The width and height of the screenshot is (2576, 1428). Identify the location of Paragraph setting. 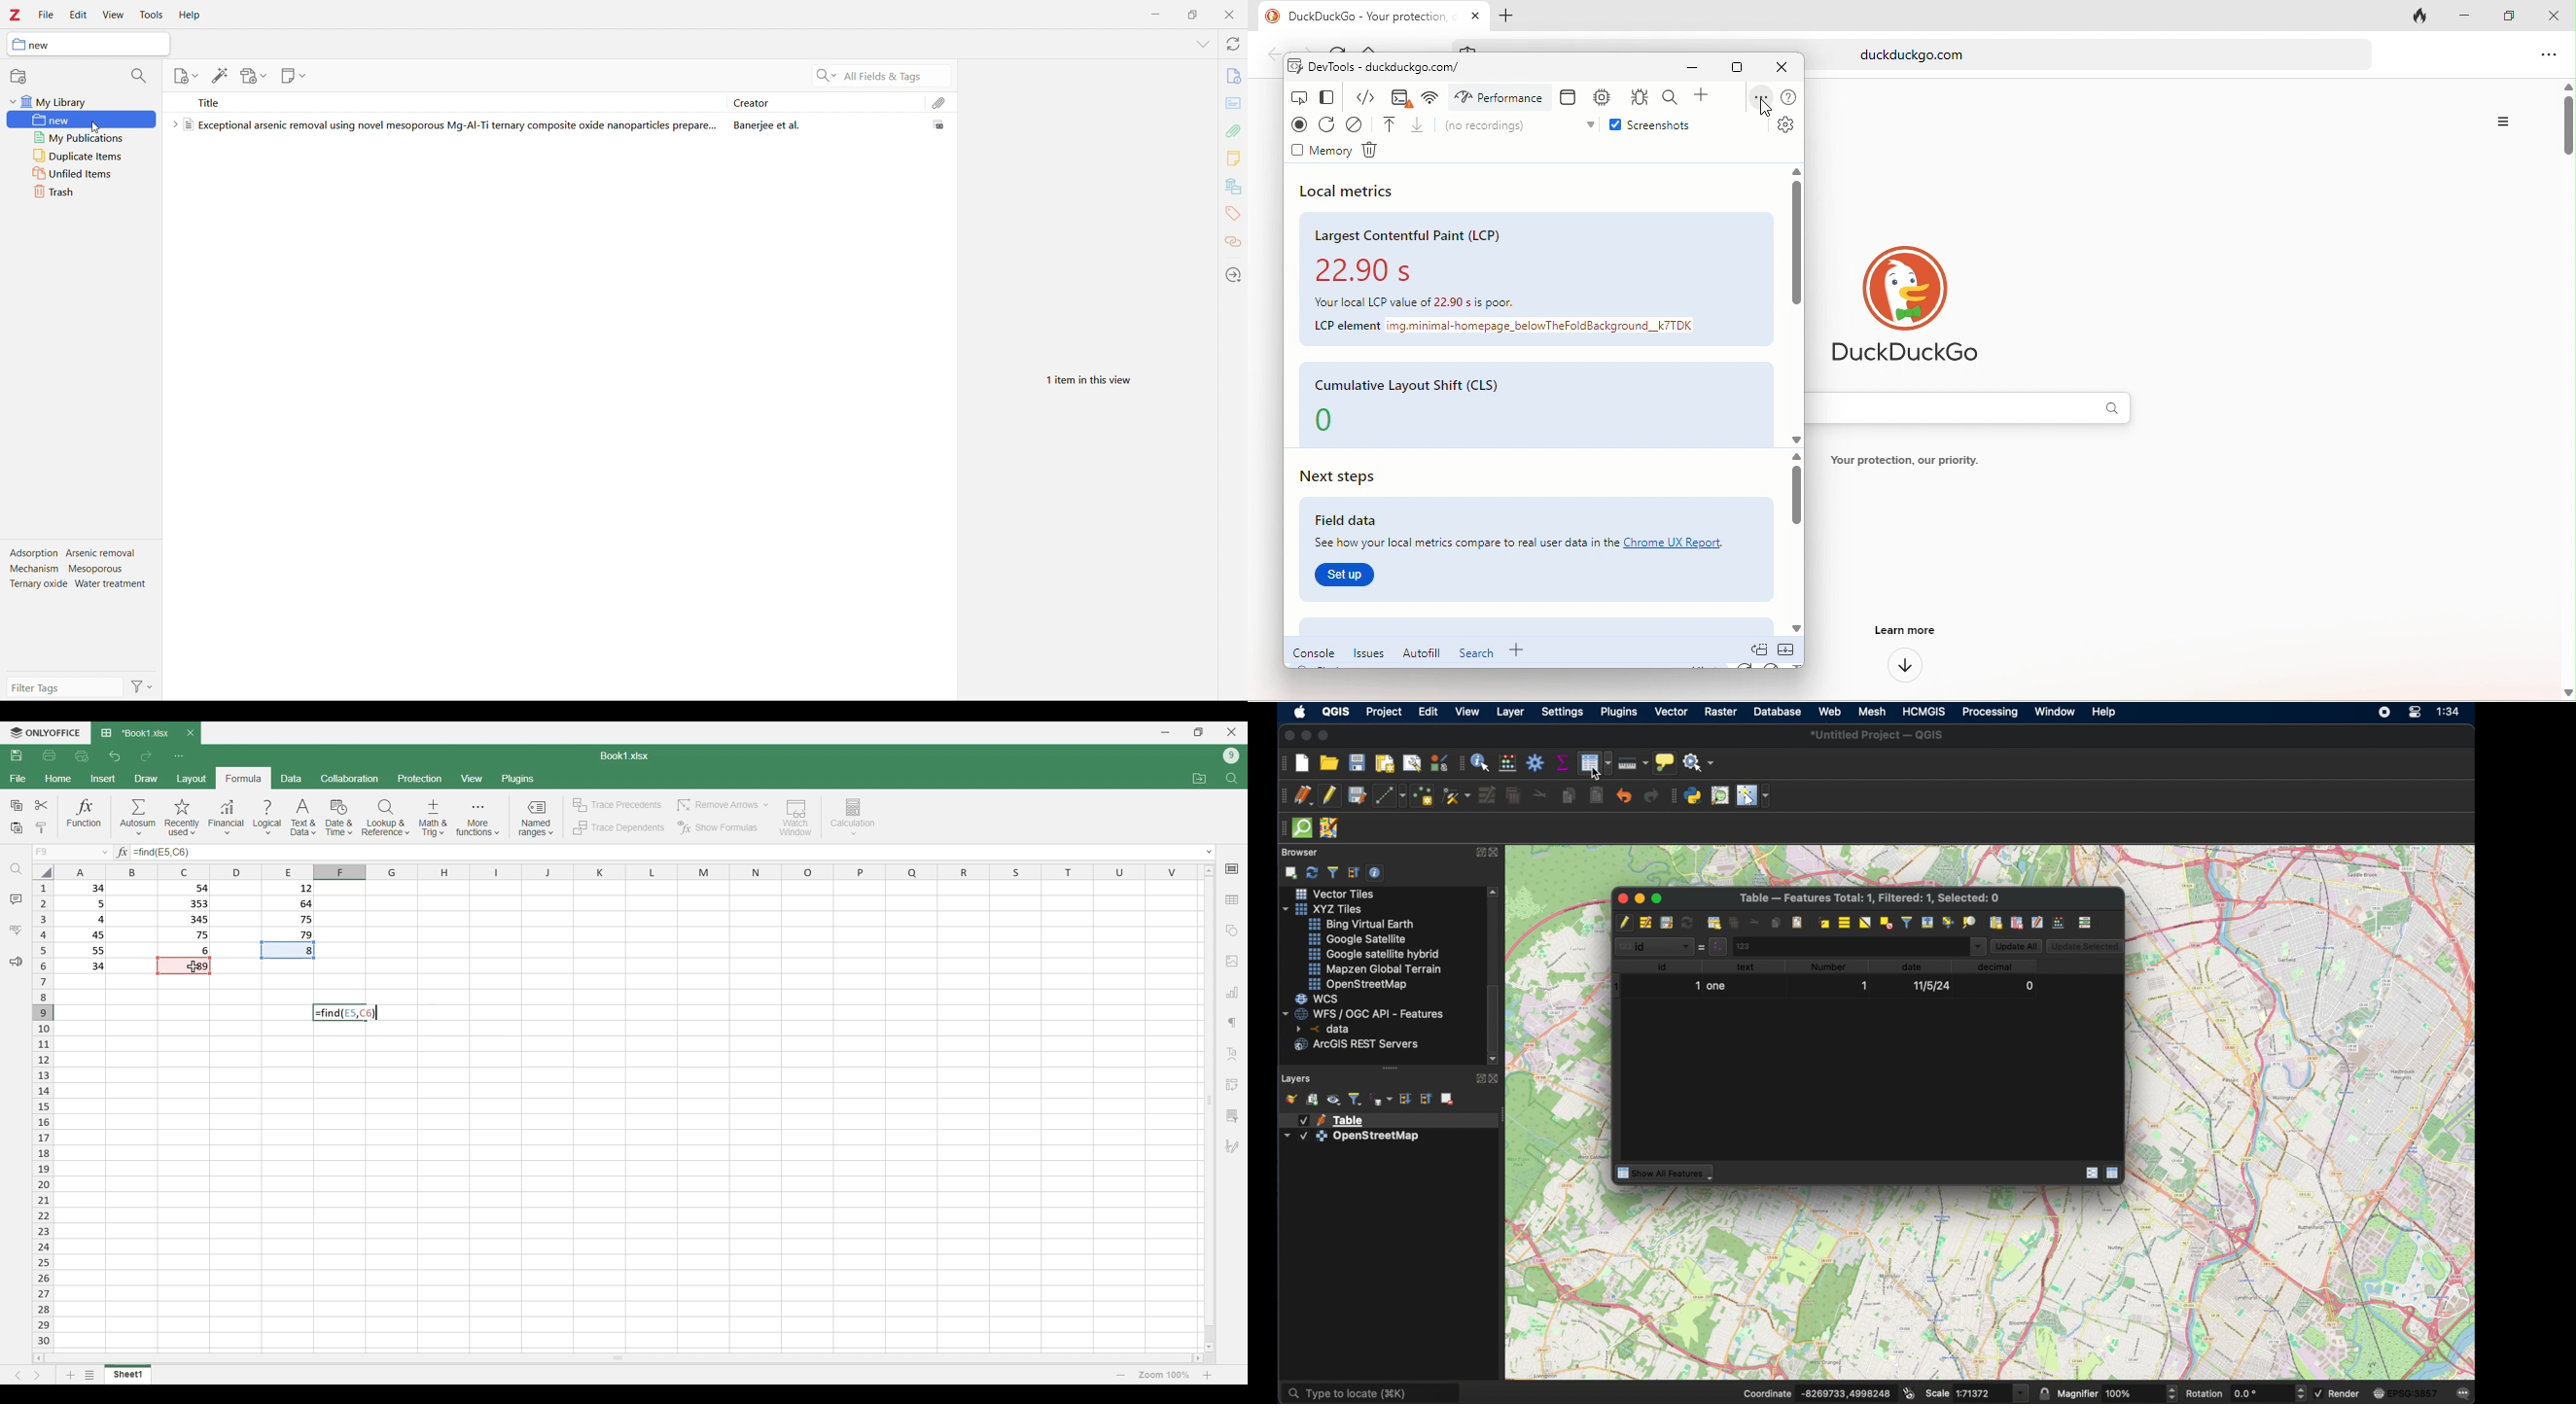
(1233, 1023).